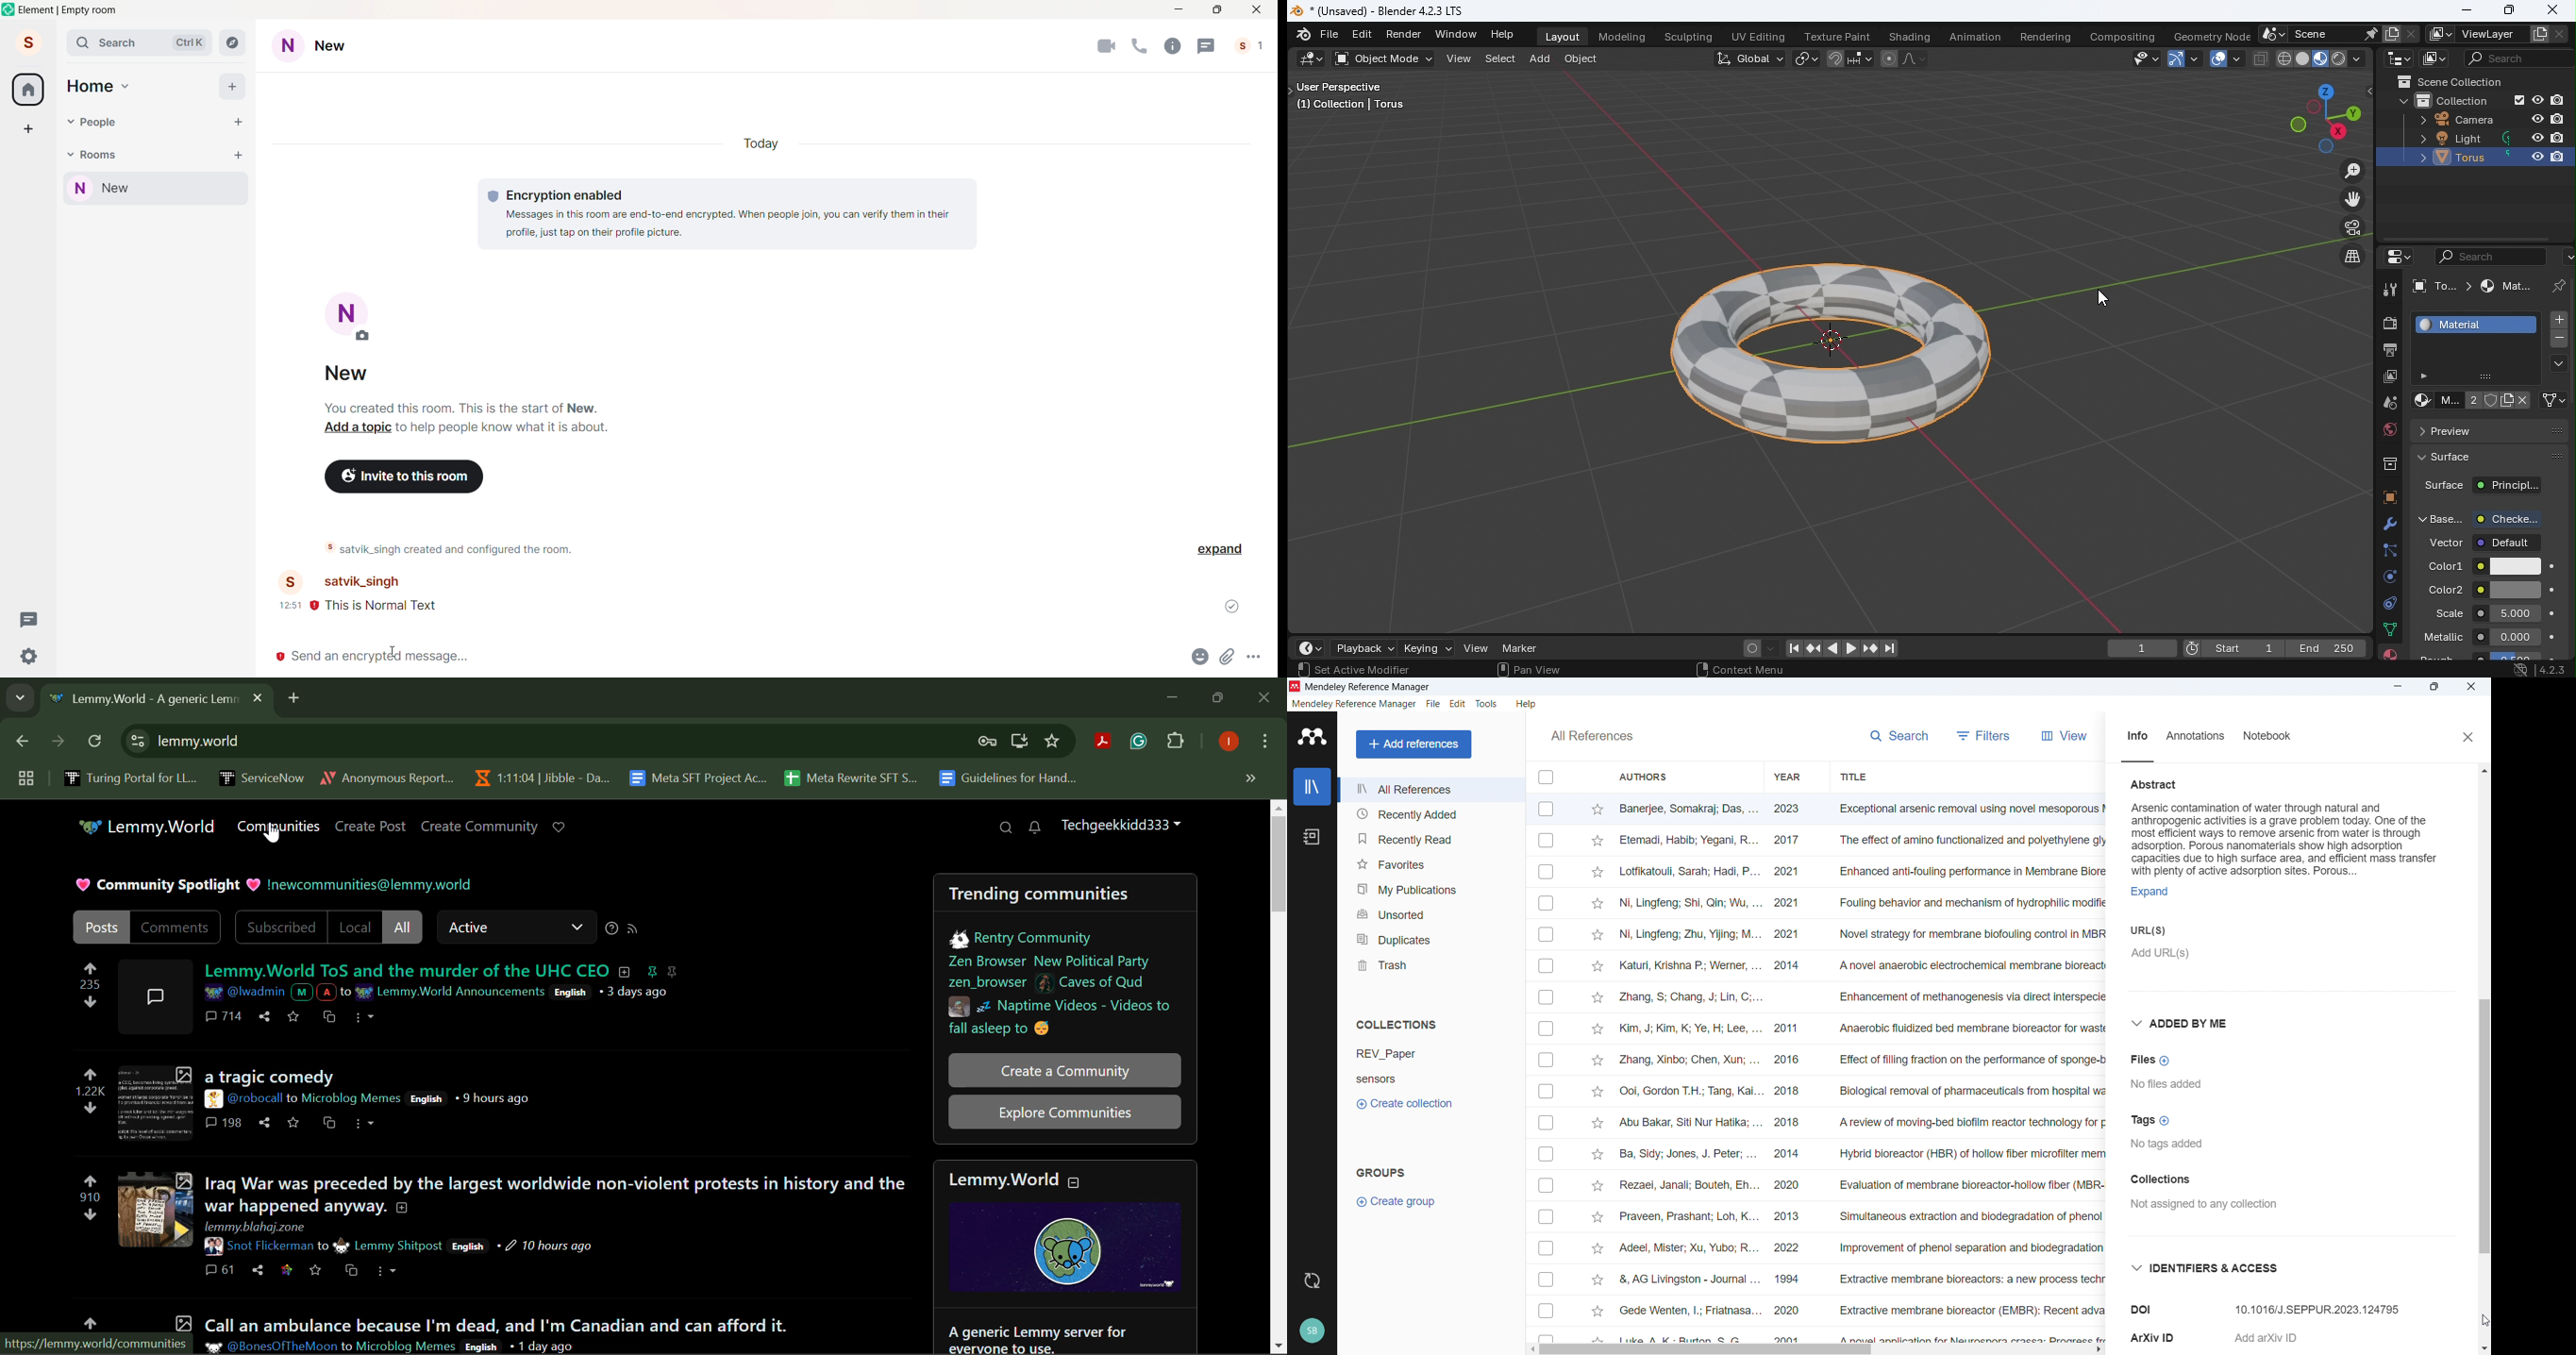 The image size is (2576, 1372). What do you see at coordinates (2157, 783) in the screenshot?
I see `abstract` at bounding box center [2157, 783].